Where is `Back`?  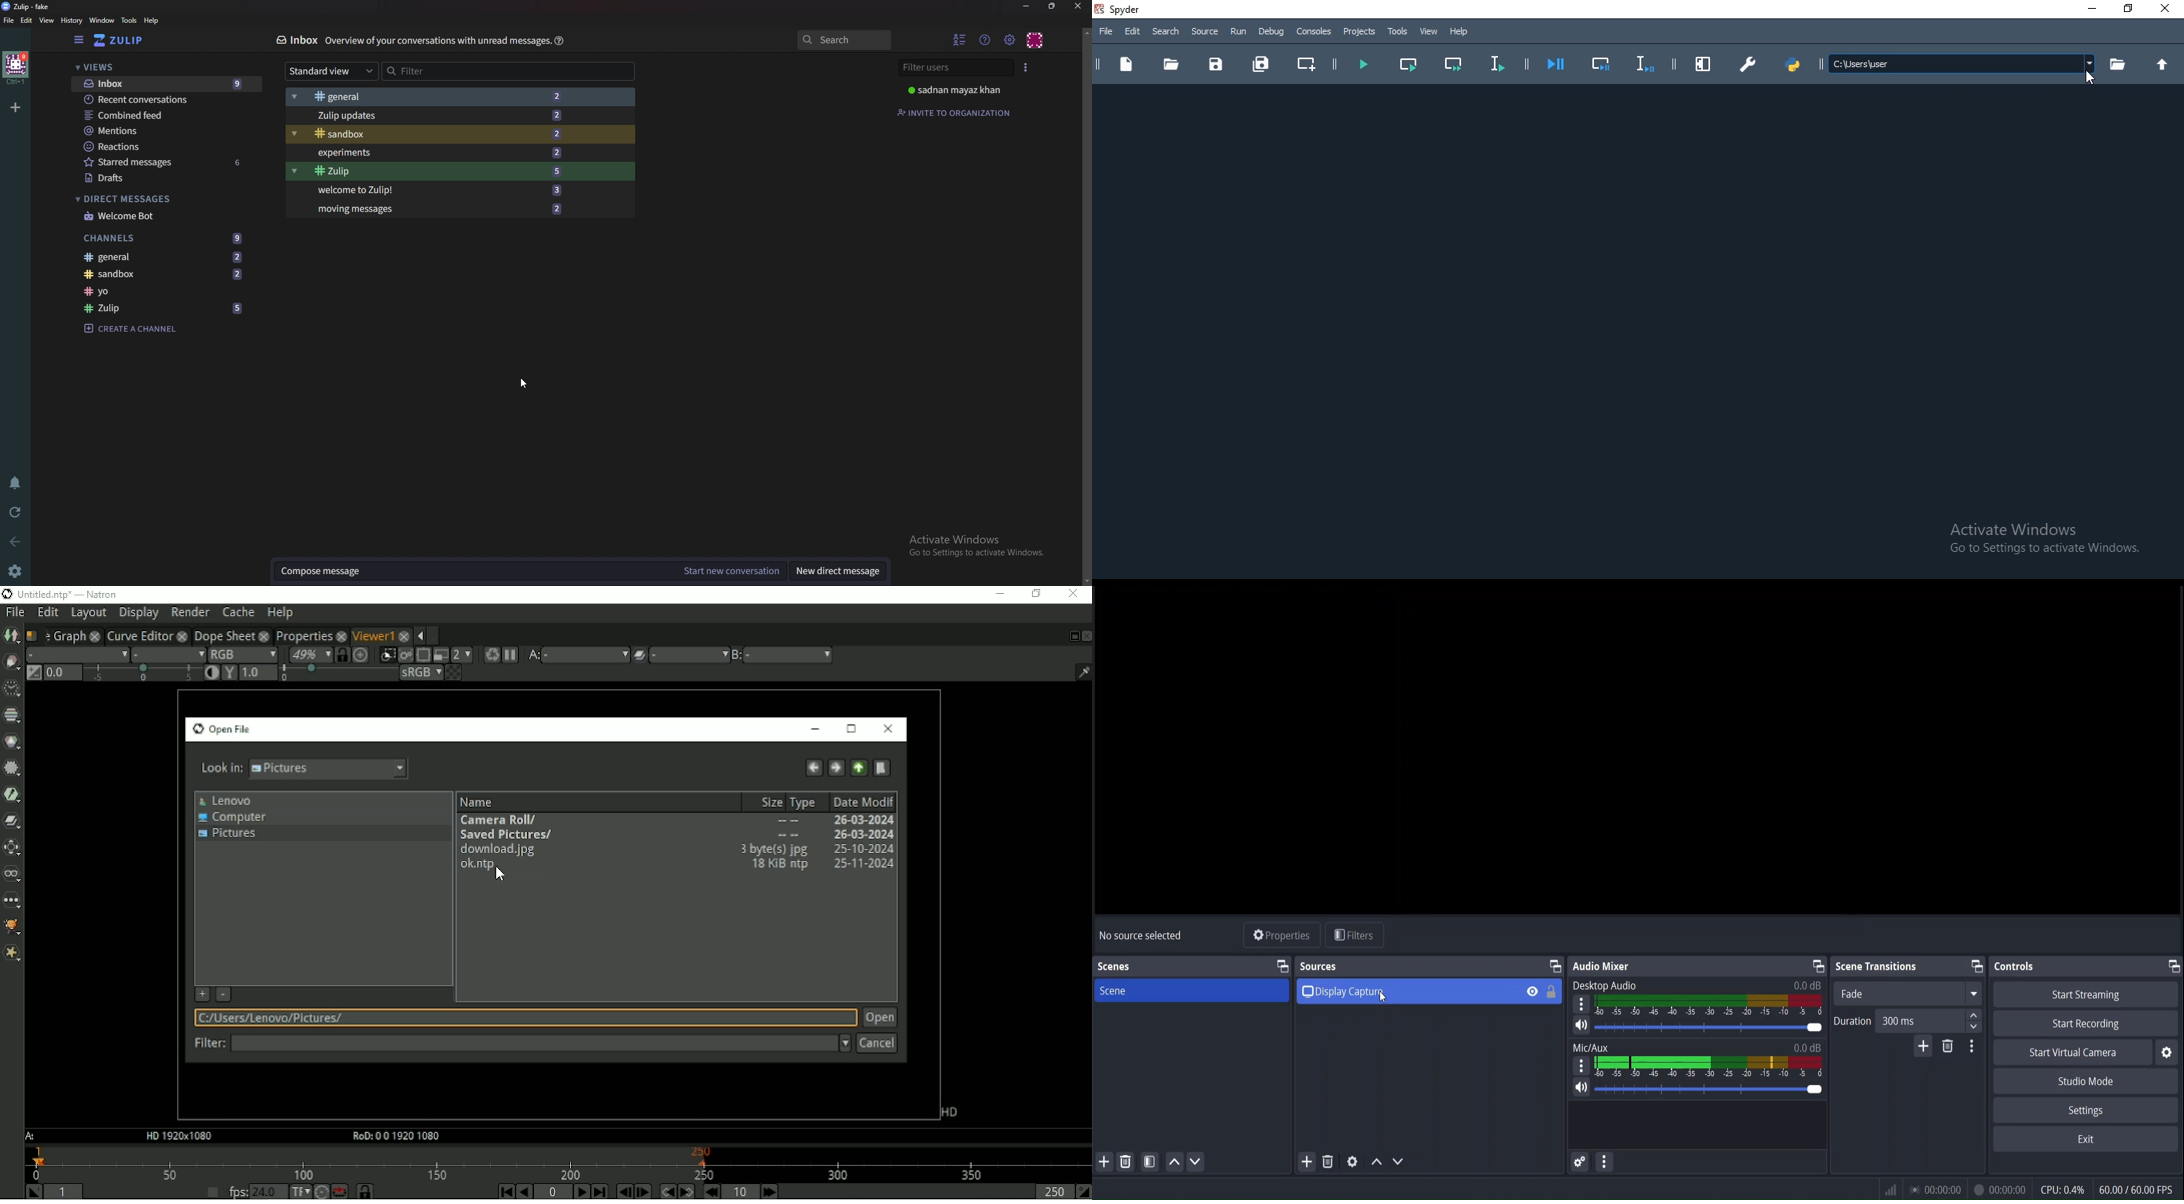
Back is located at coordinates (13, 539).